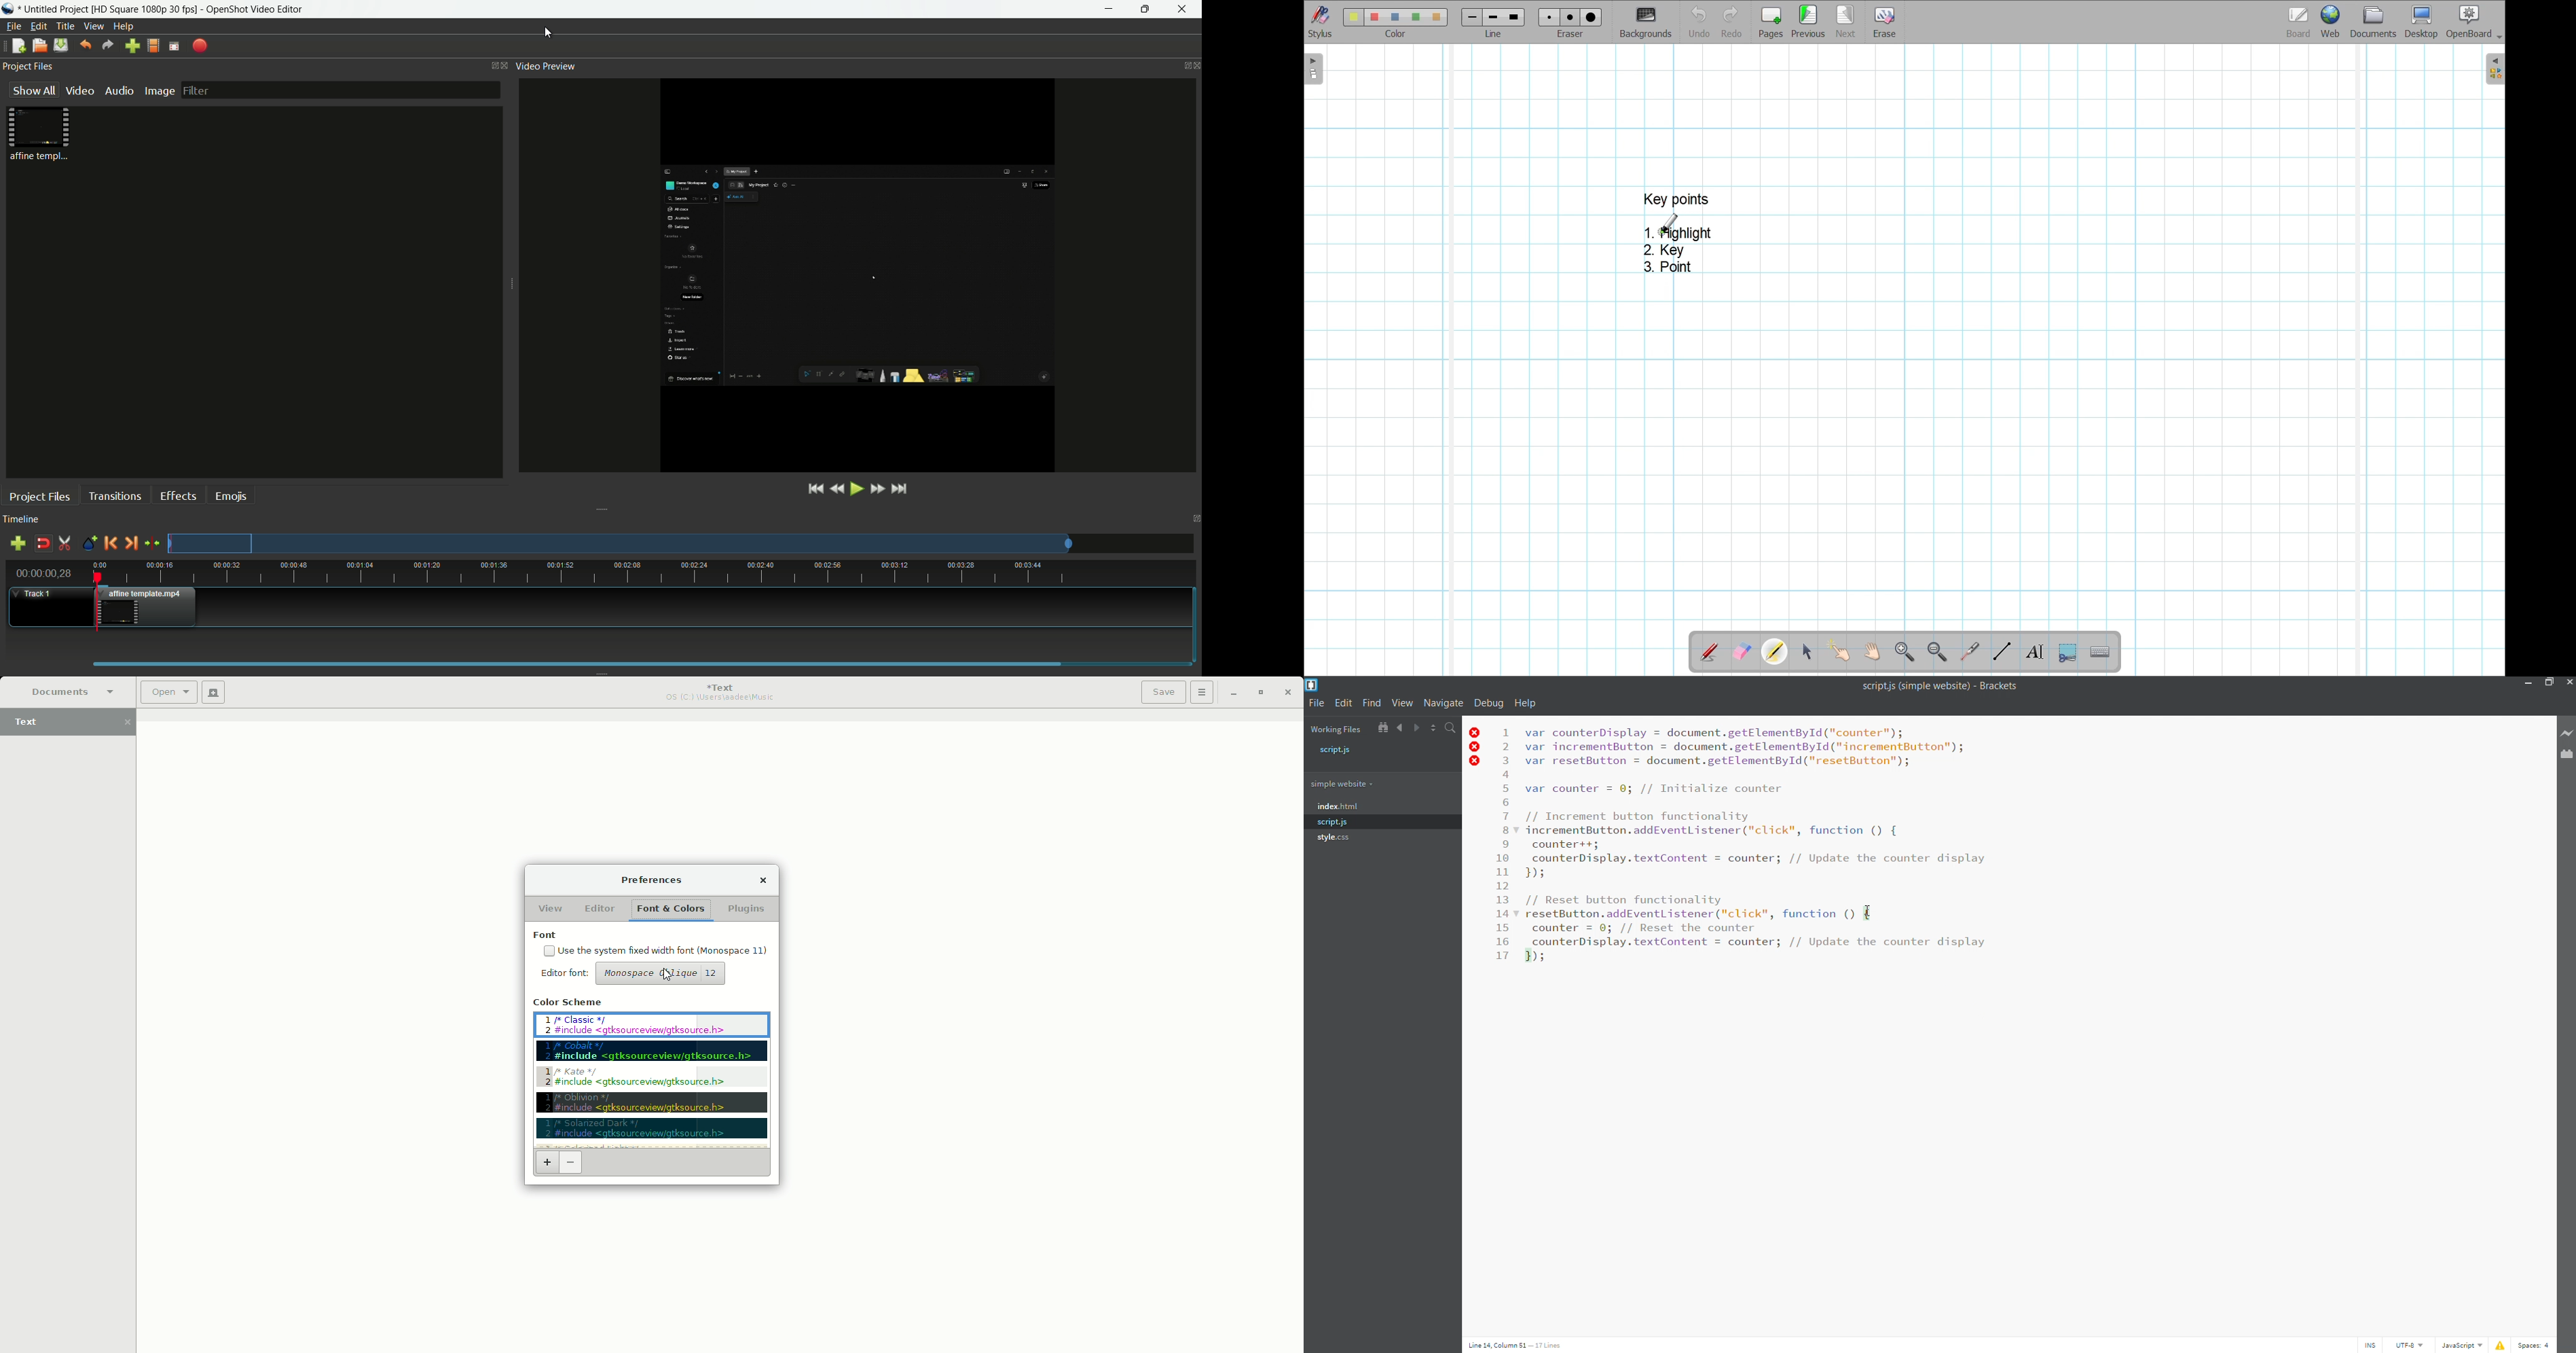  Describe the element at coordinates (870, 274) in the screenshot. I see `video preview` at that location.